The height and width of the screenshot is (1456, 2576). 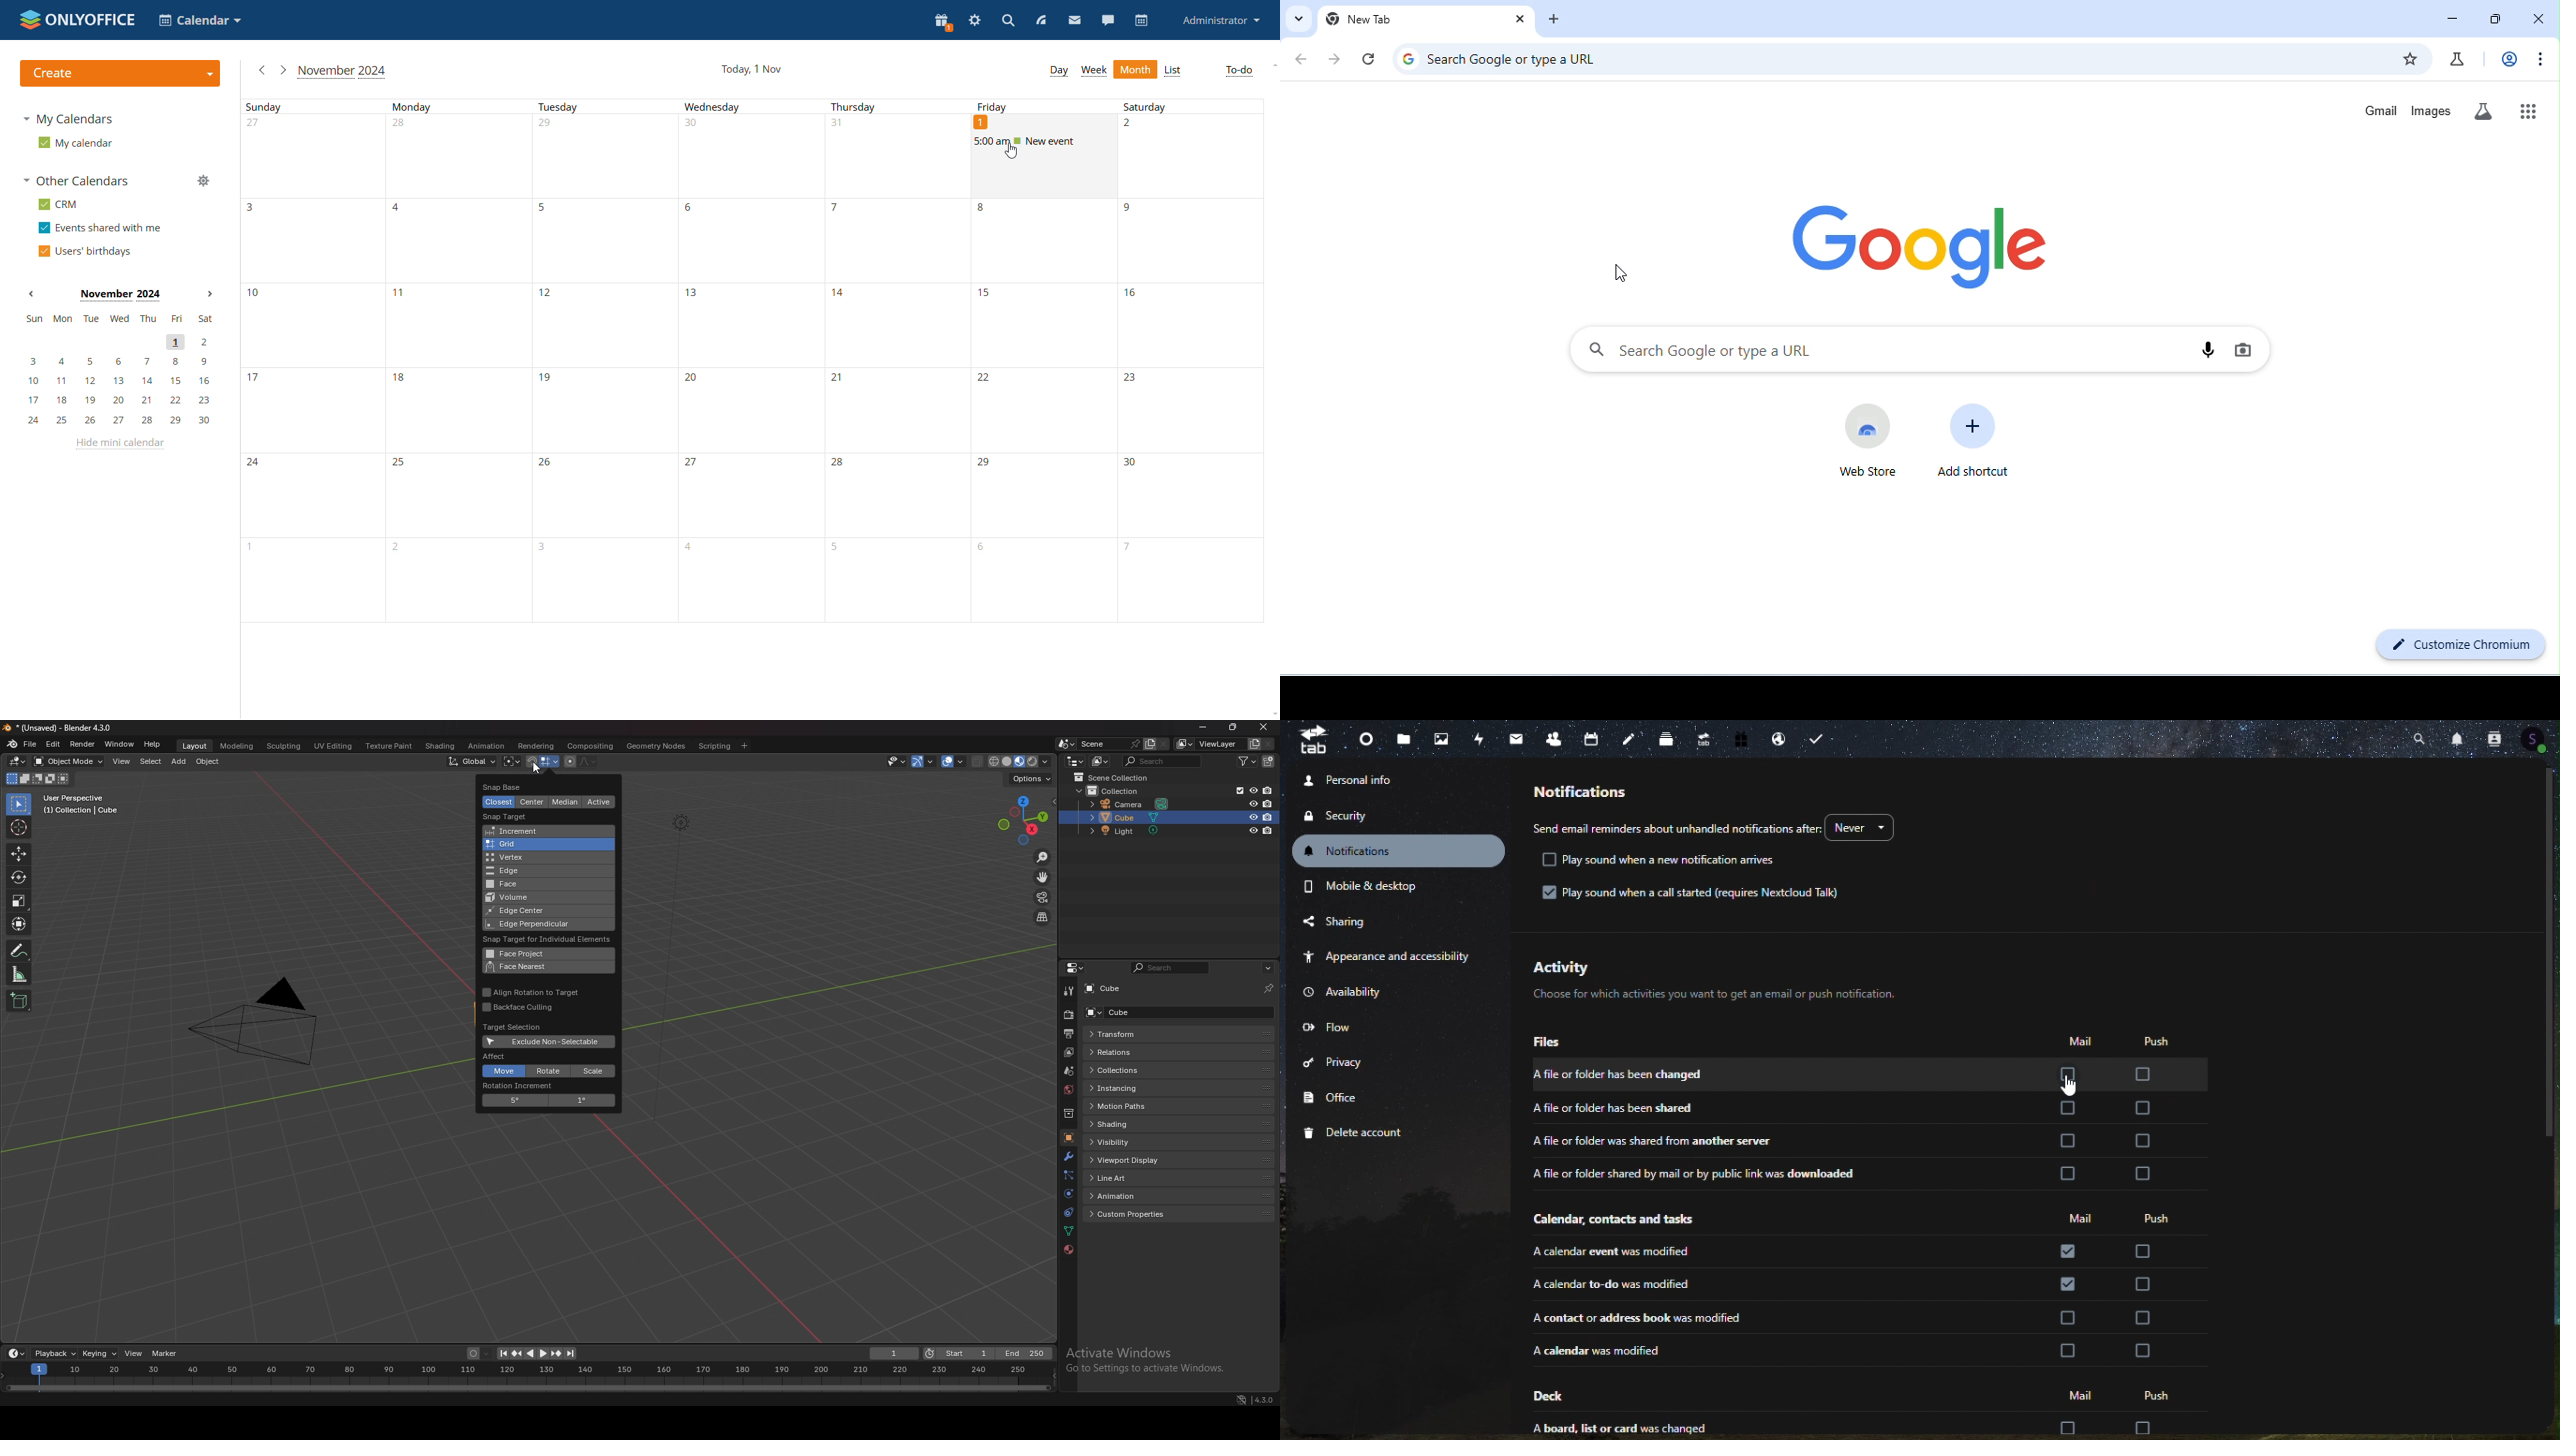 I want to click on a board,list or card was changed, so click(x=1628, y=1427).